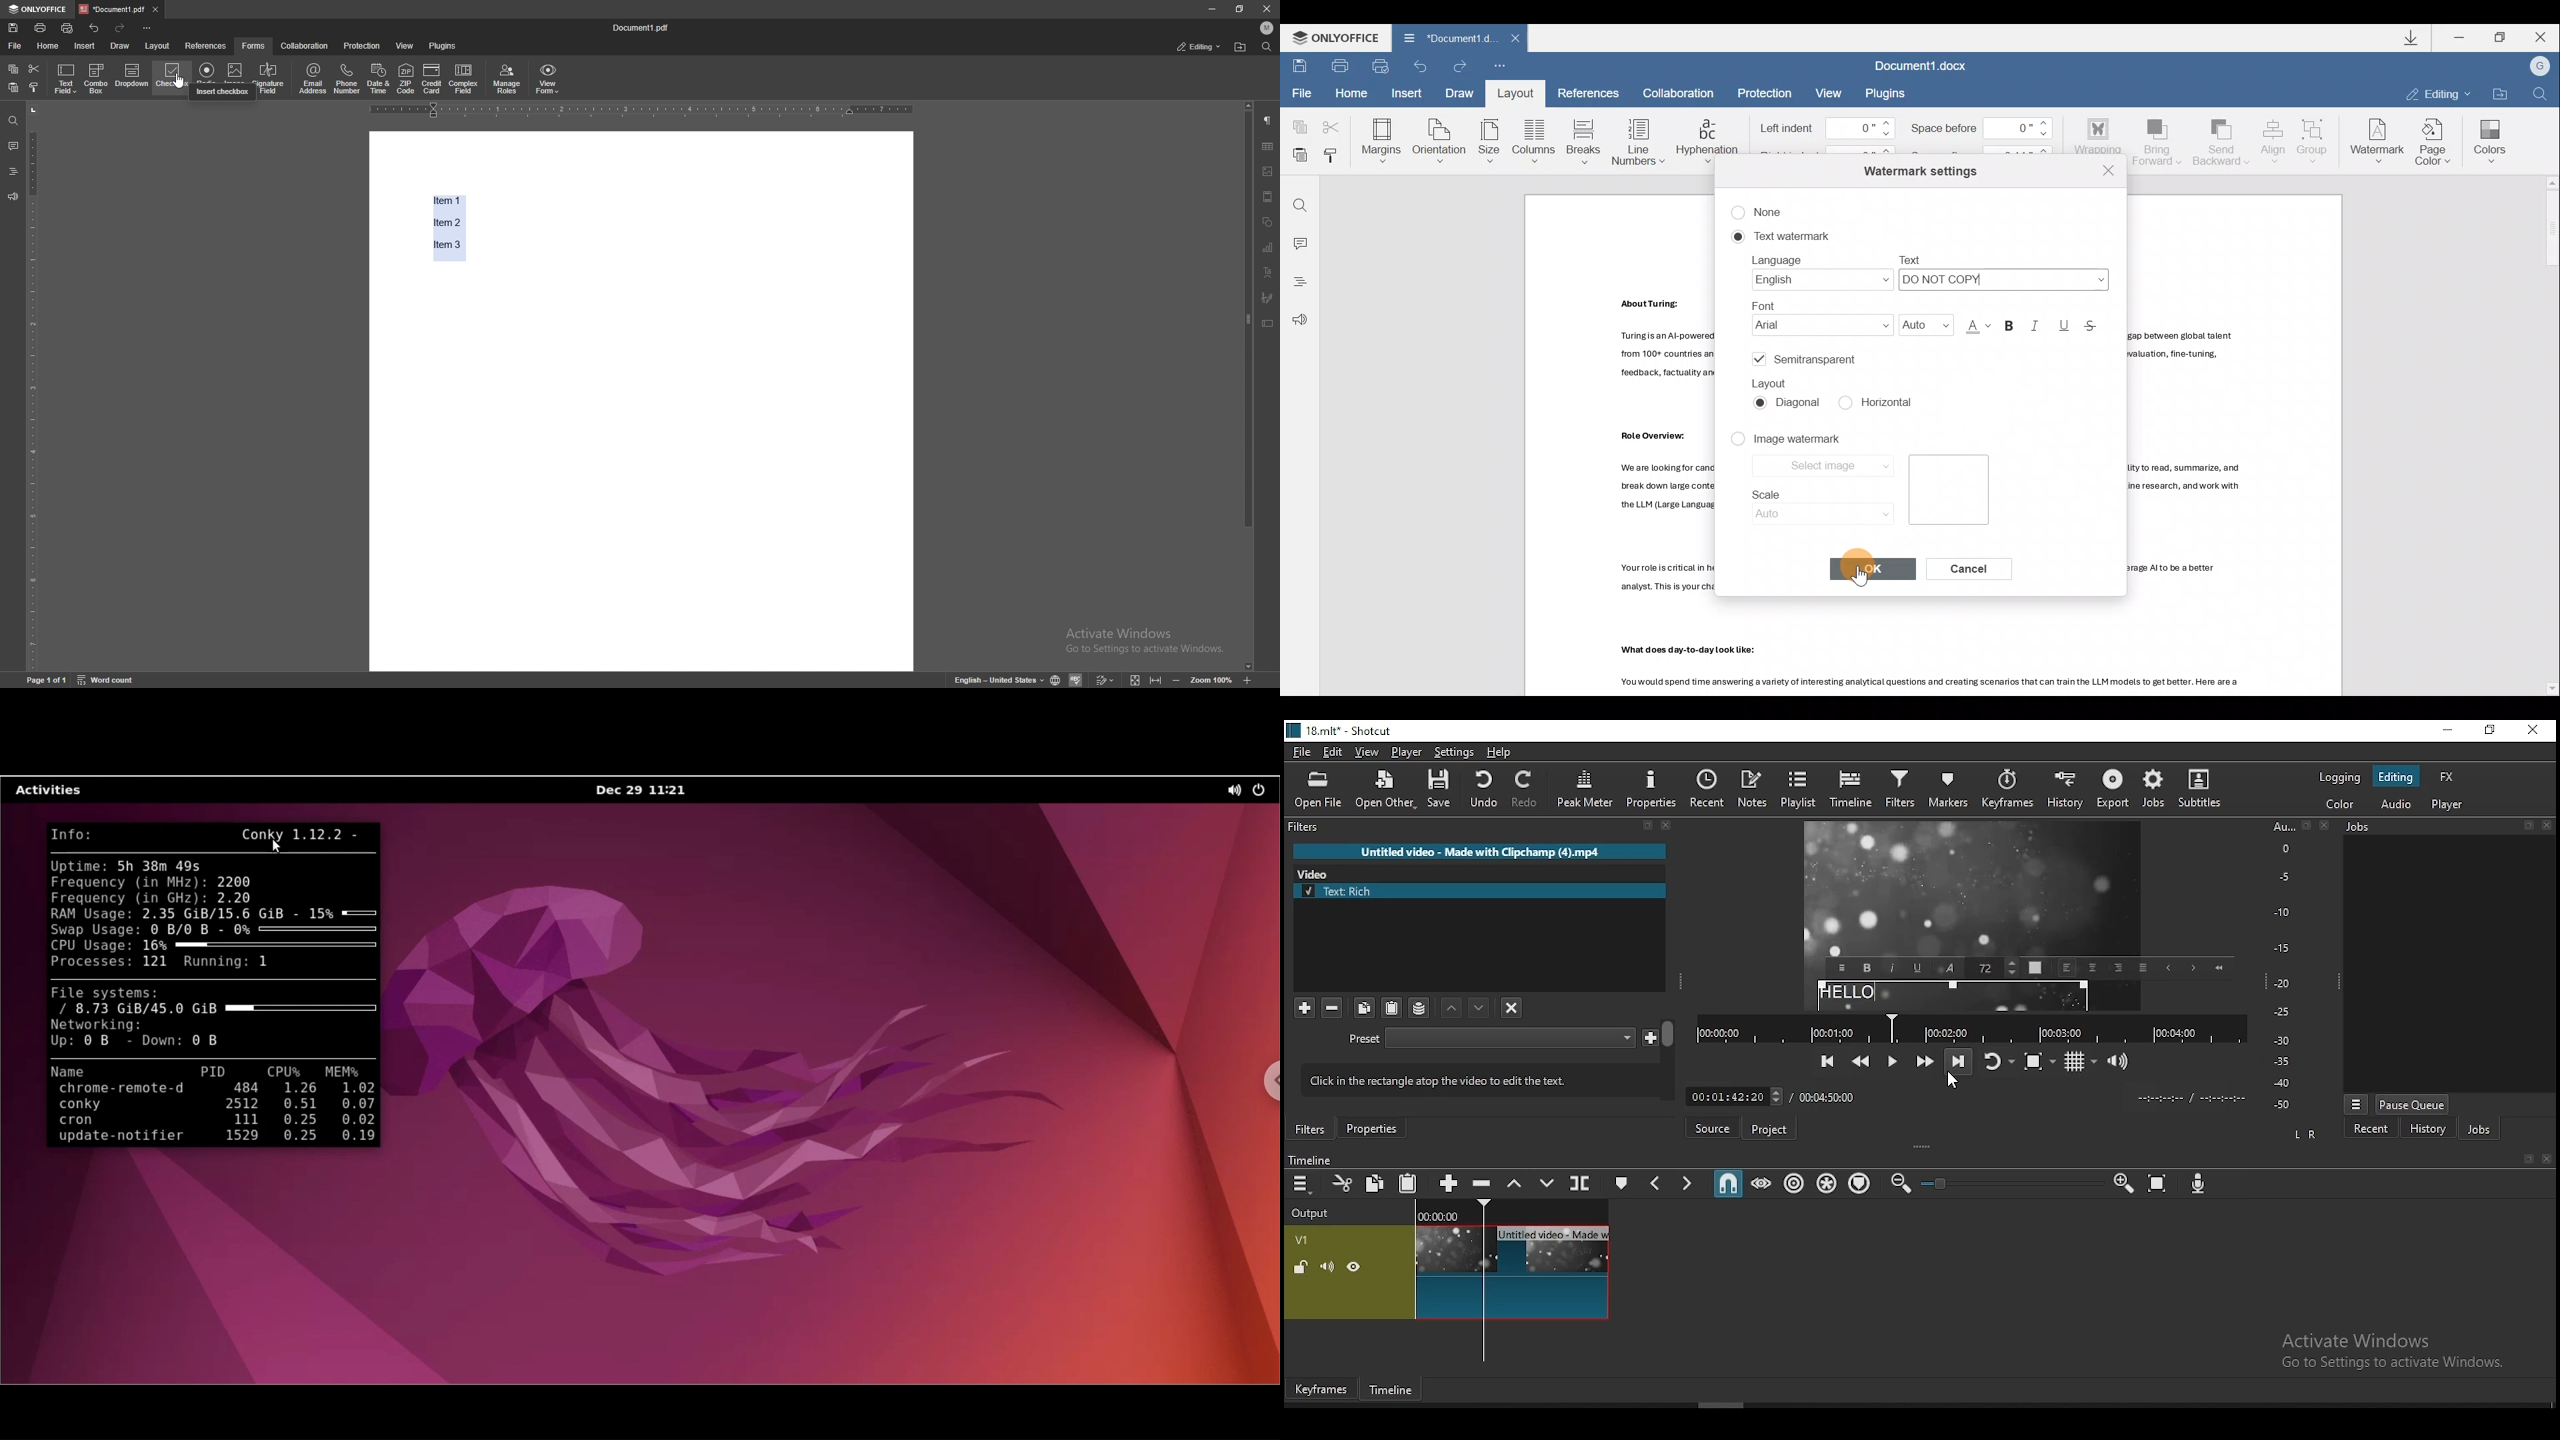 Image resolution: width=2576 pixels, height=1456 pixels. What do you see at coordinates (2289, 966) in the screenshot?
I see `Audio Level` at bounding box center [2289, 966].